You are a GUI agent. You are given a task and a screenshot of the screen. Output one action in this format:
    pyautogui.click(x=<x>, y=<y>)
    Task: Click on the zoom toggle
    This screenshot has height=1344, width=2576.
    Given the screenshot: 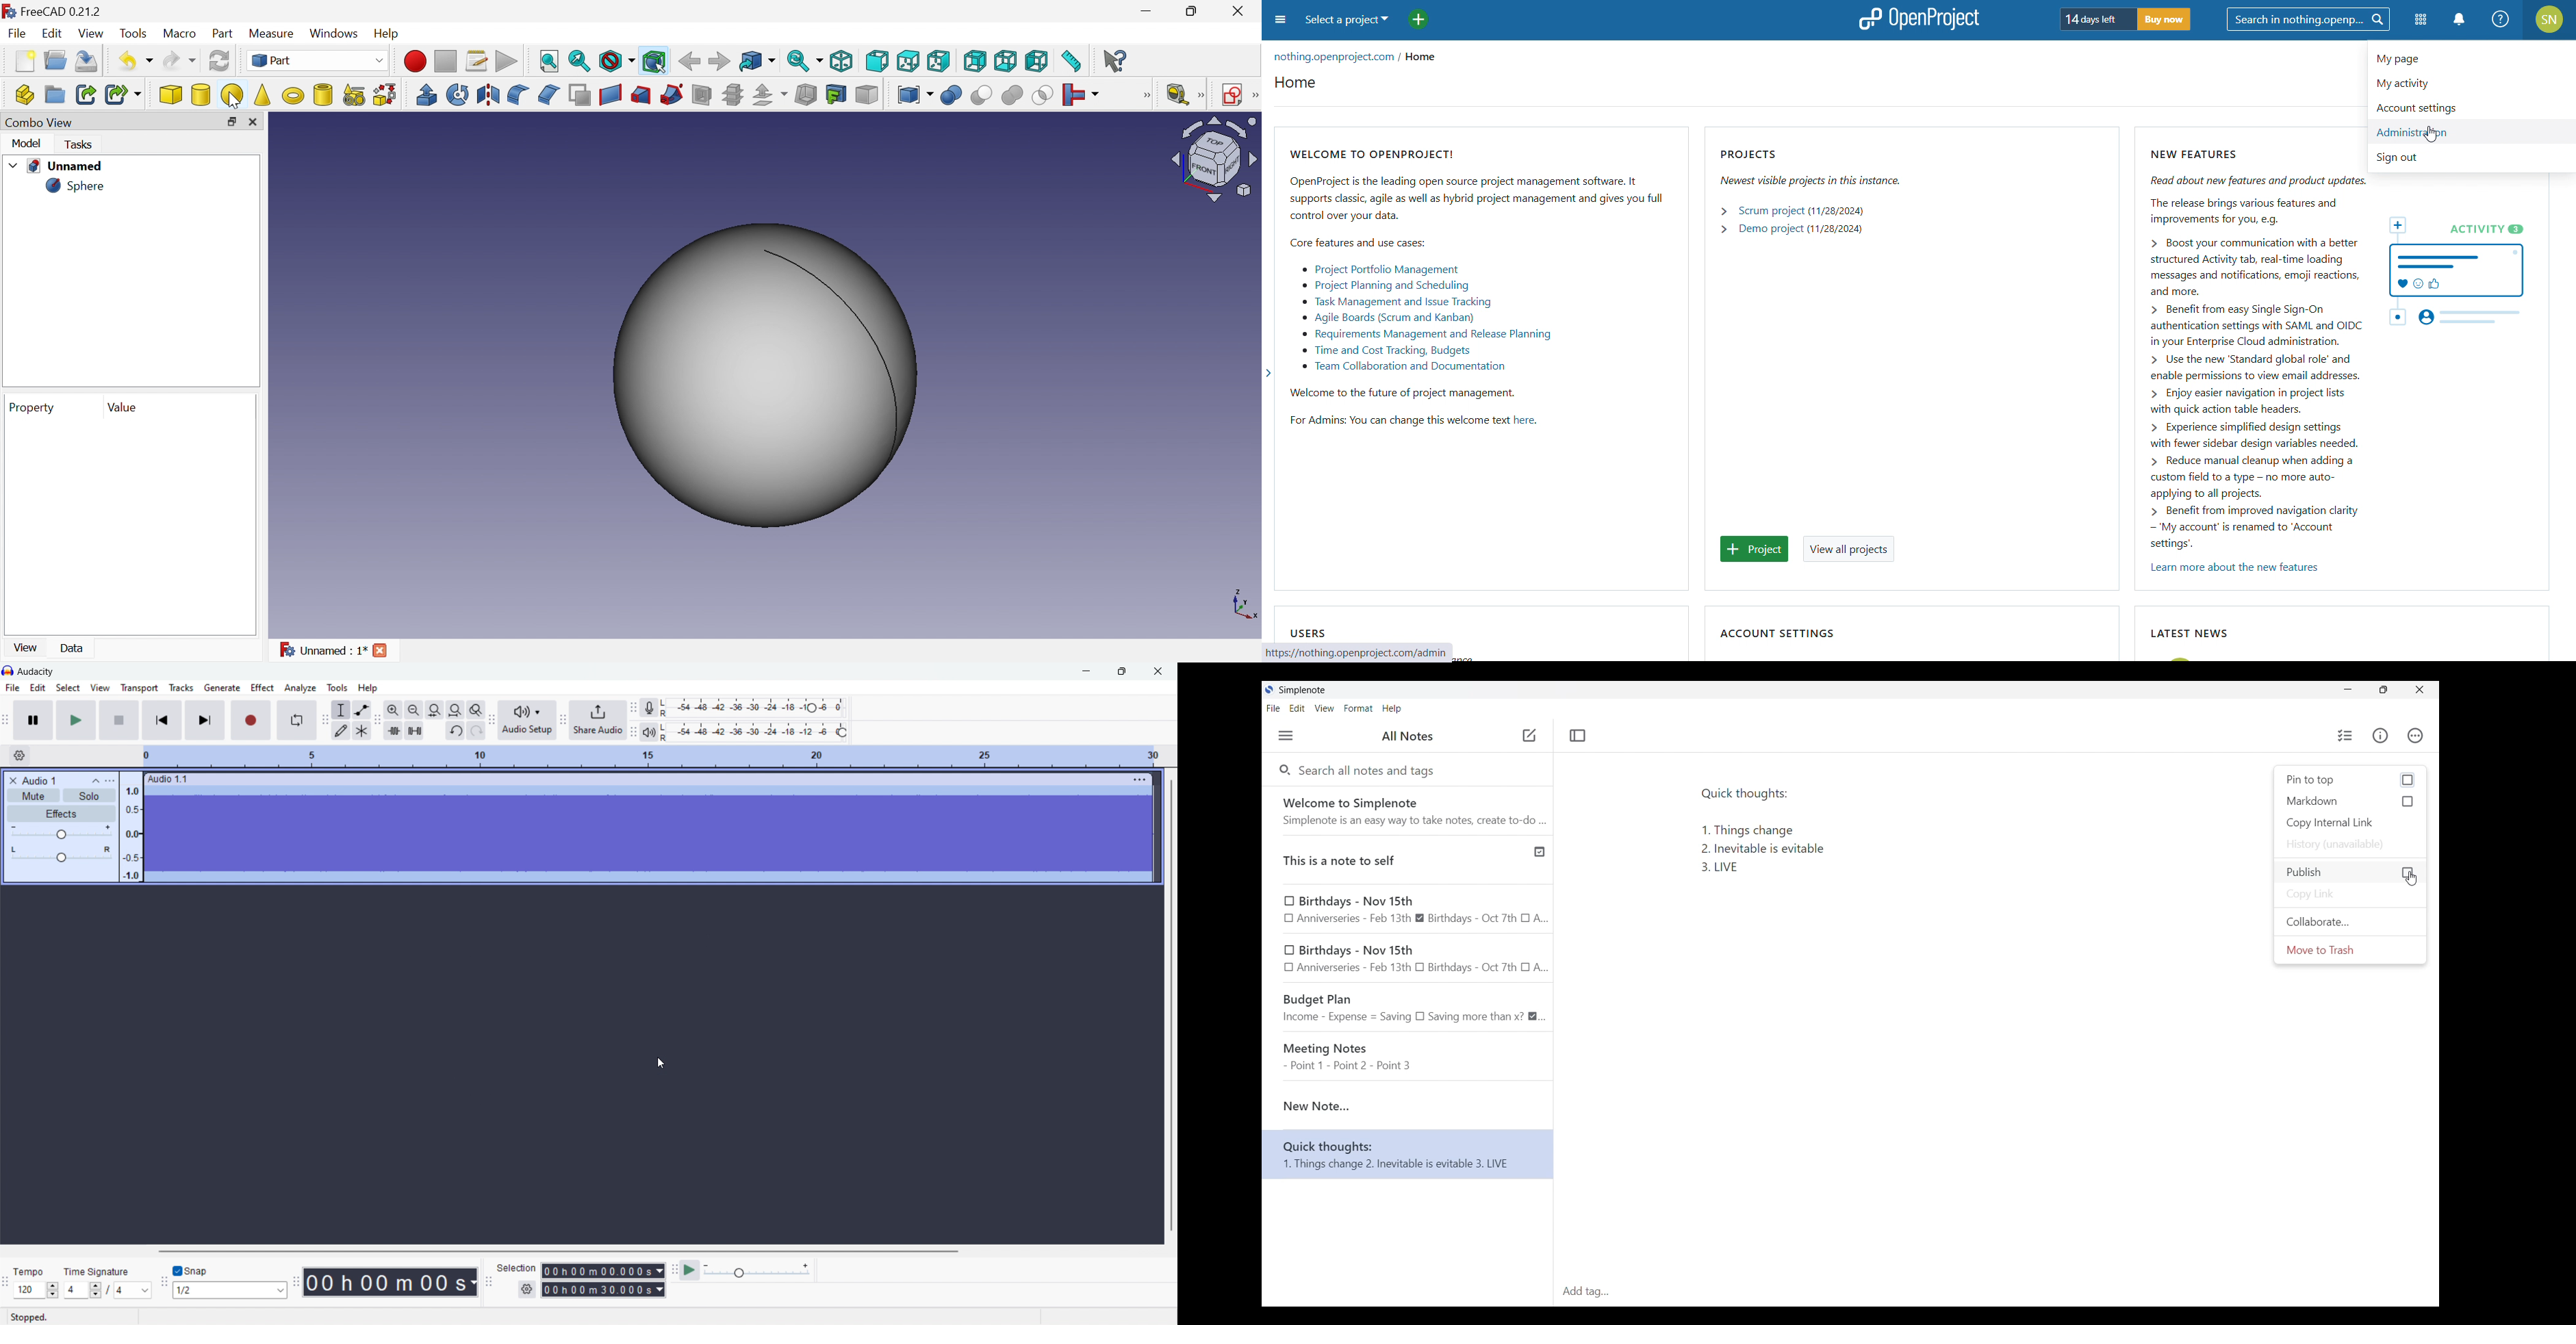 What is the action you would take?
    pyautogui.click(x=476, y=710)
    